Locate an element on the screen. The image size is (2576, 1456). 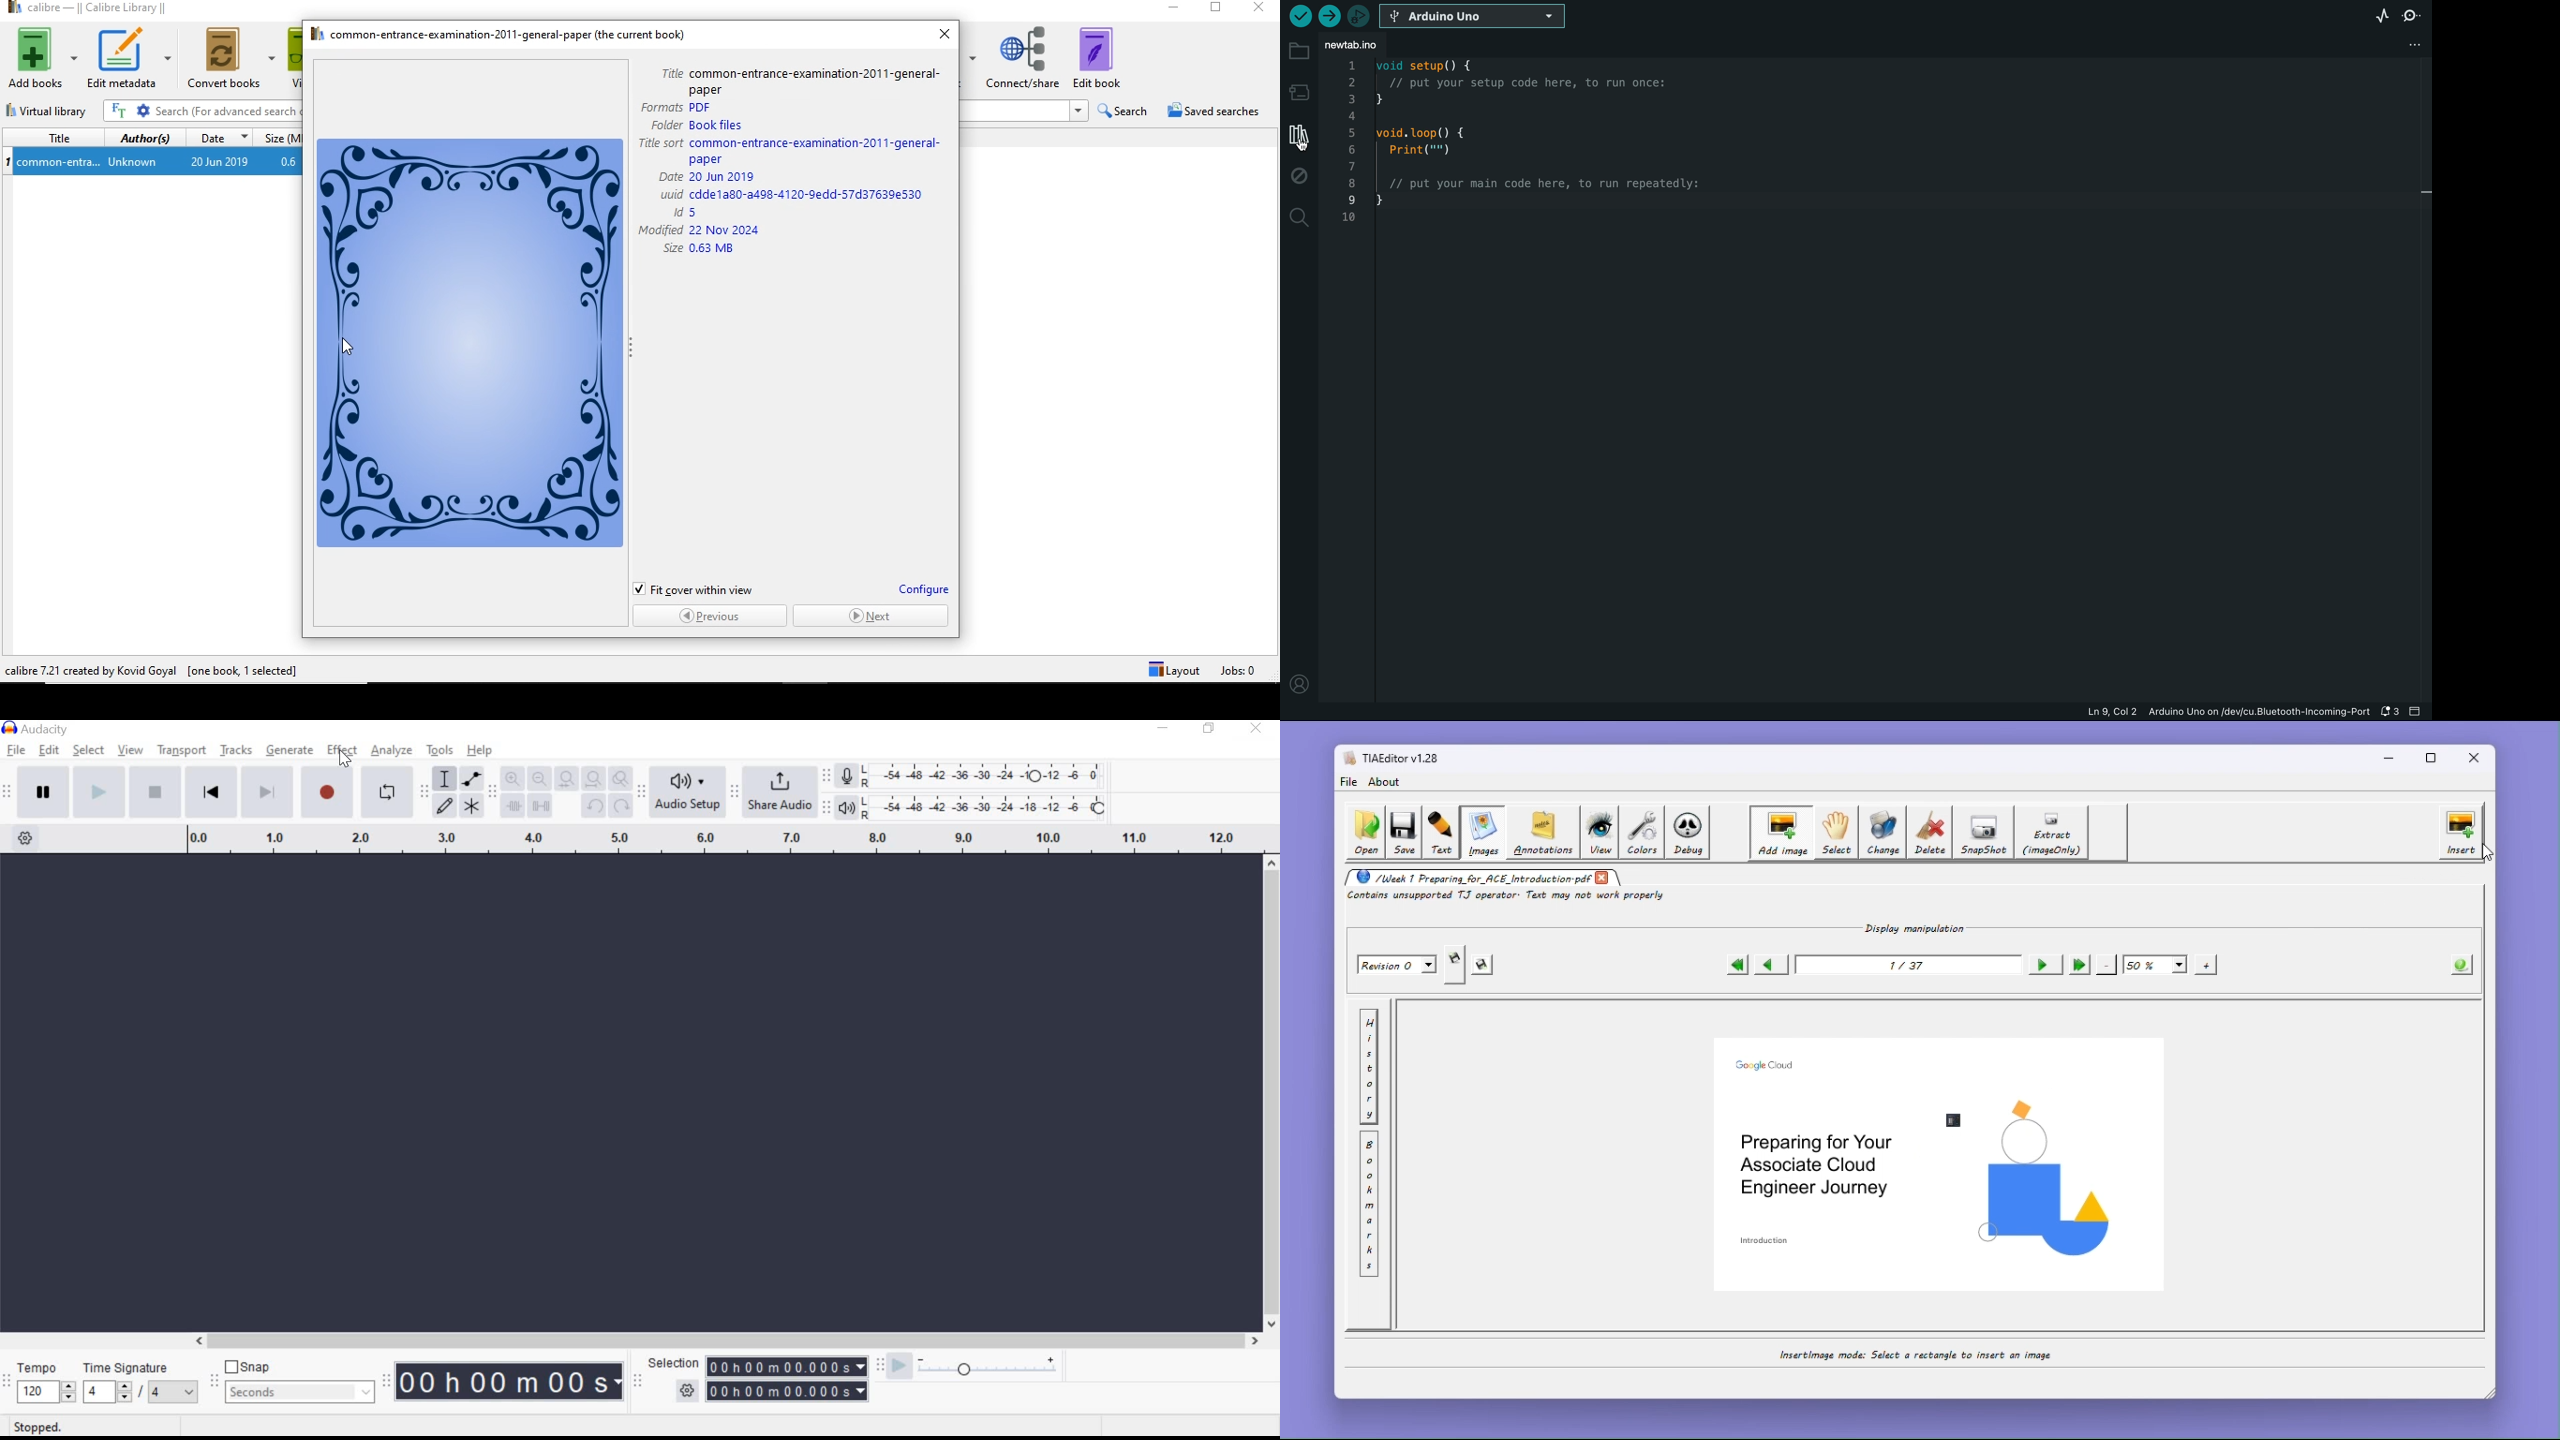
debugger is located at coordinates (1360, 14).